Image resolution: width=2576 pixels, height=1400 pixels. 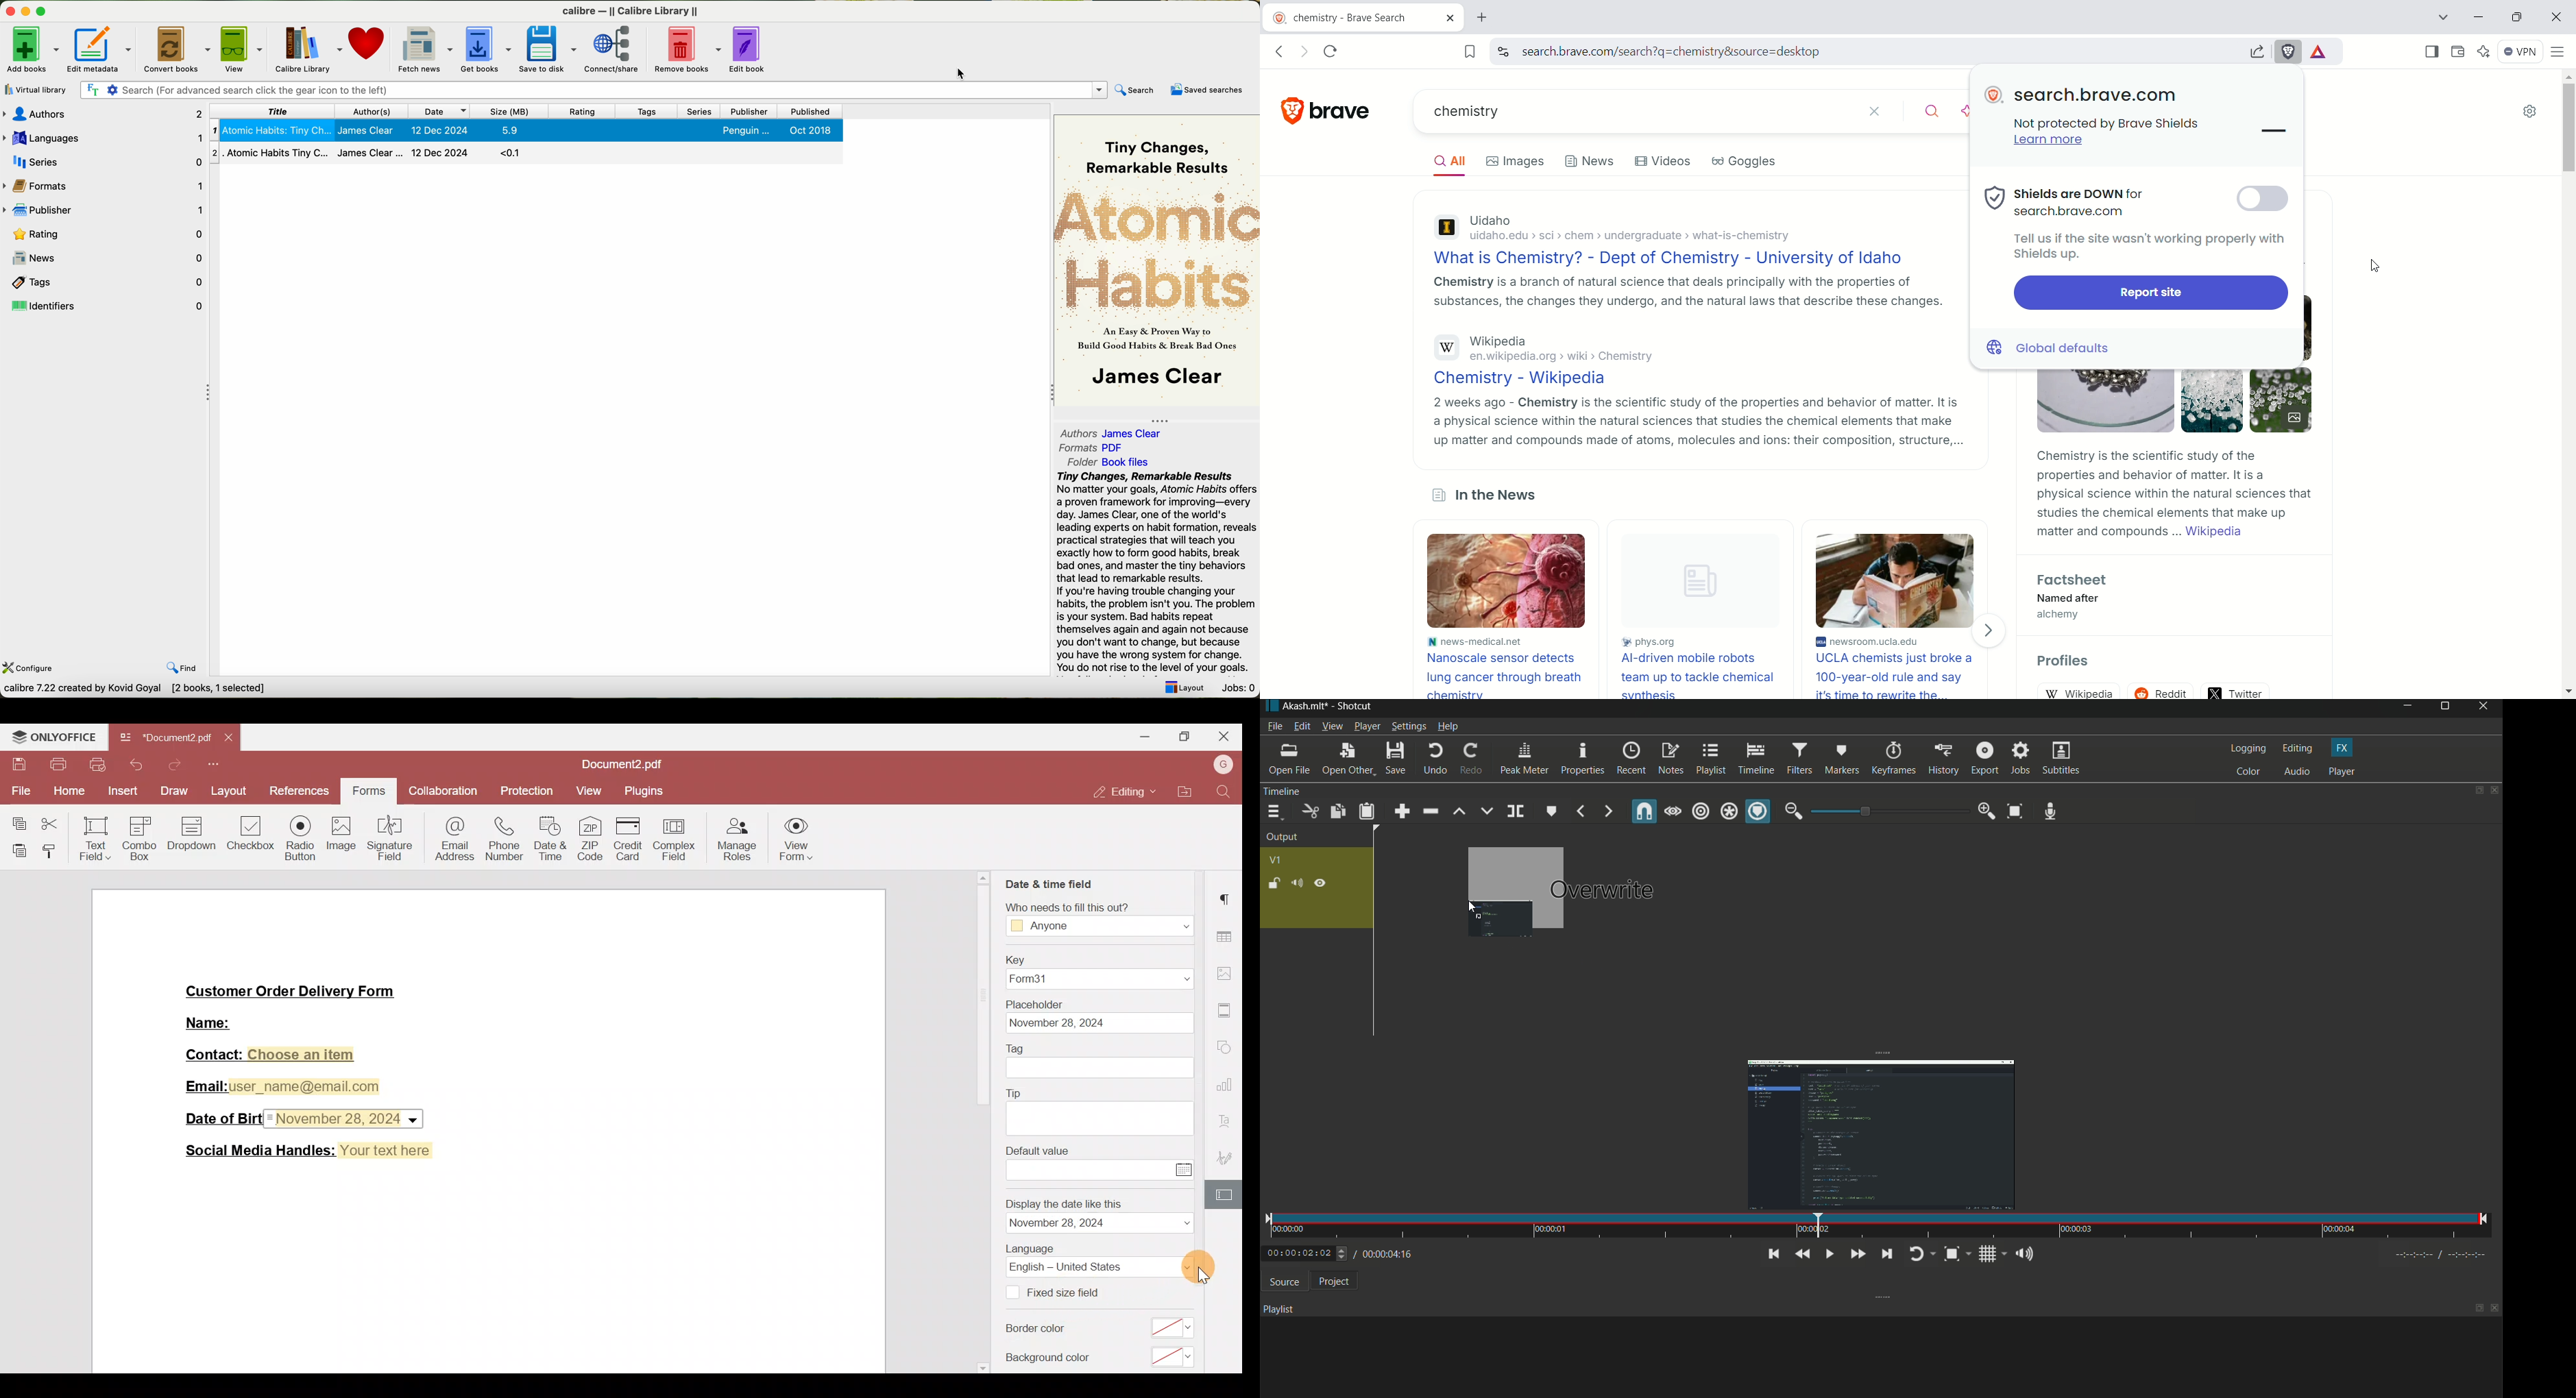 I want to click on <0.1, so click(x=520, y=153).